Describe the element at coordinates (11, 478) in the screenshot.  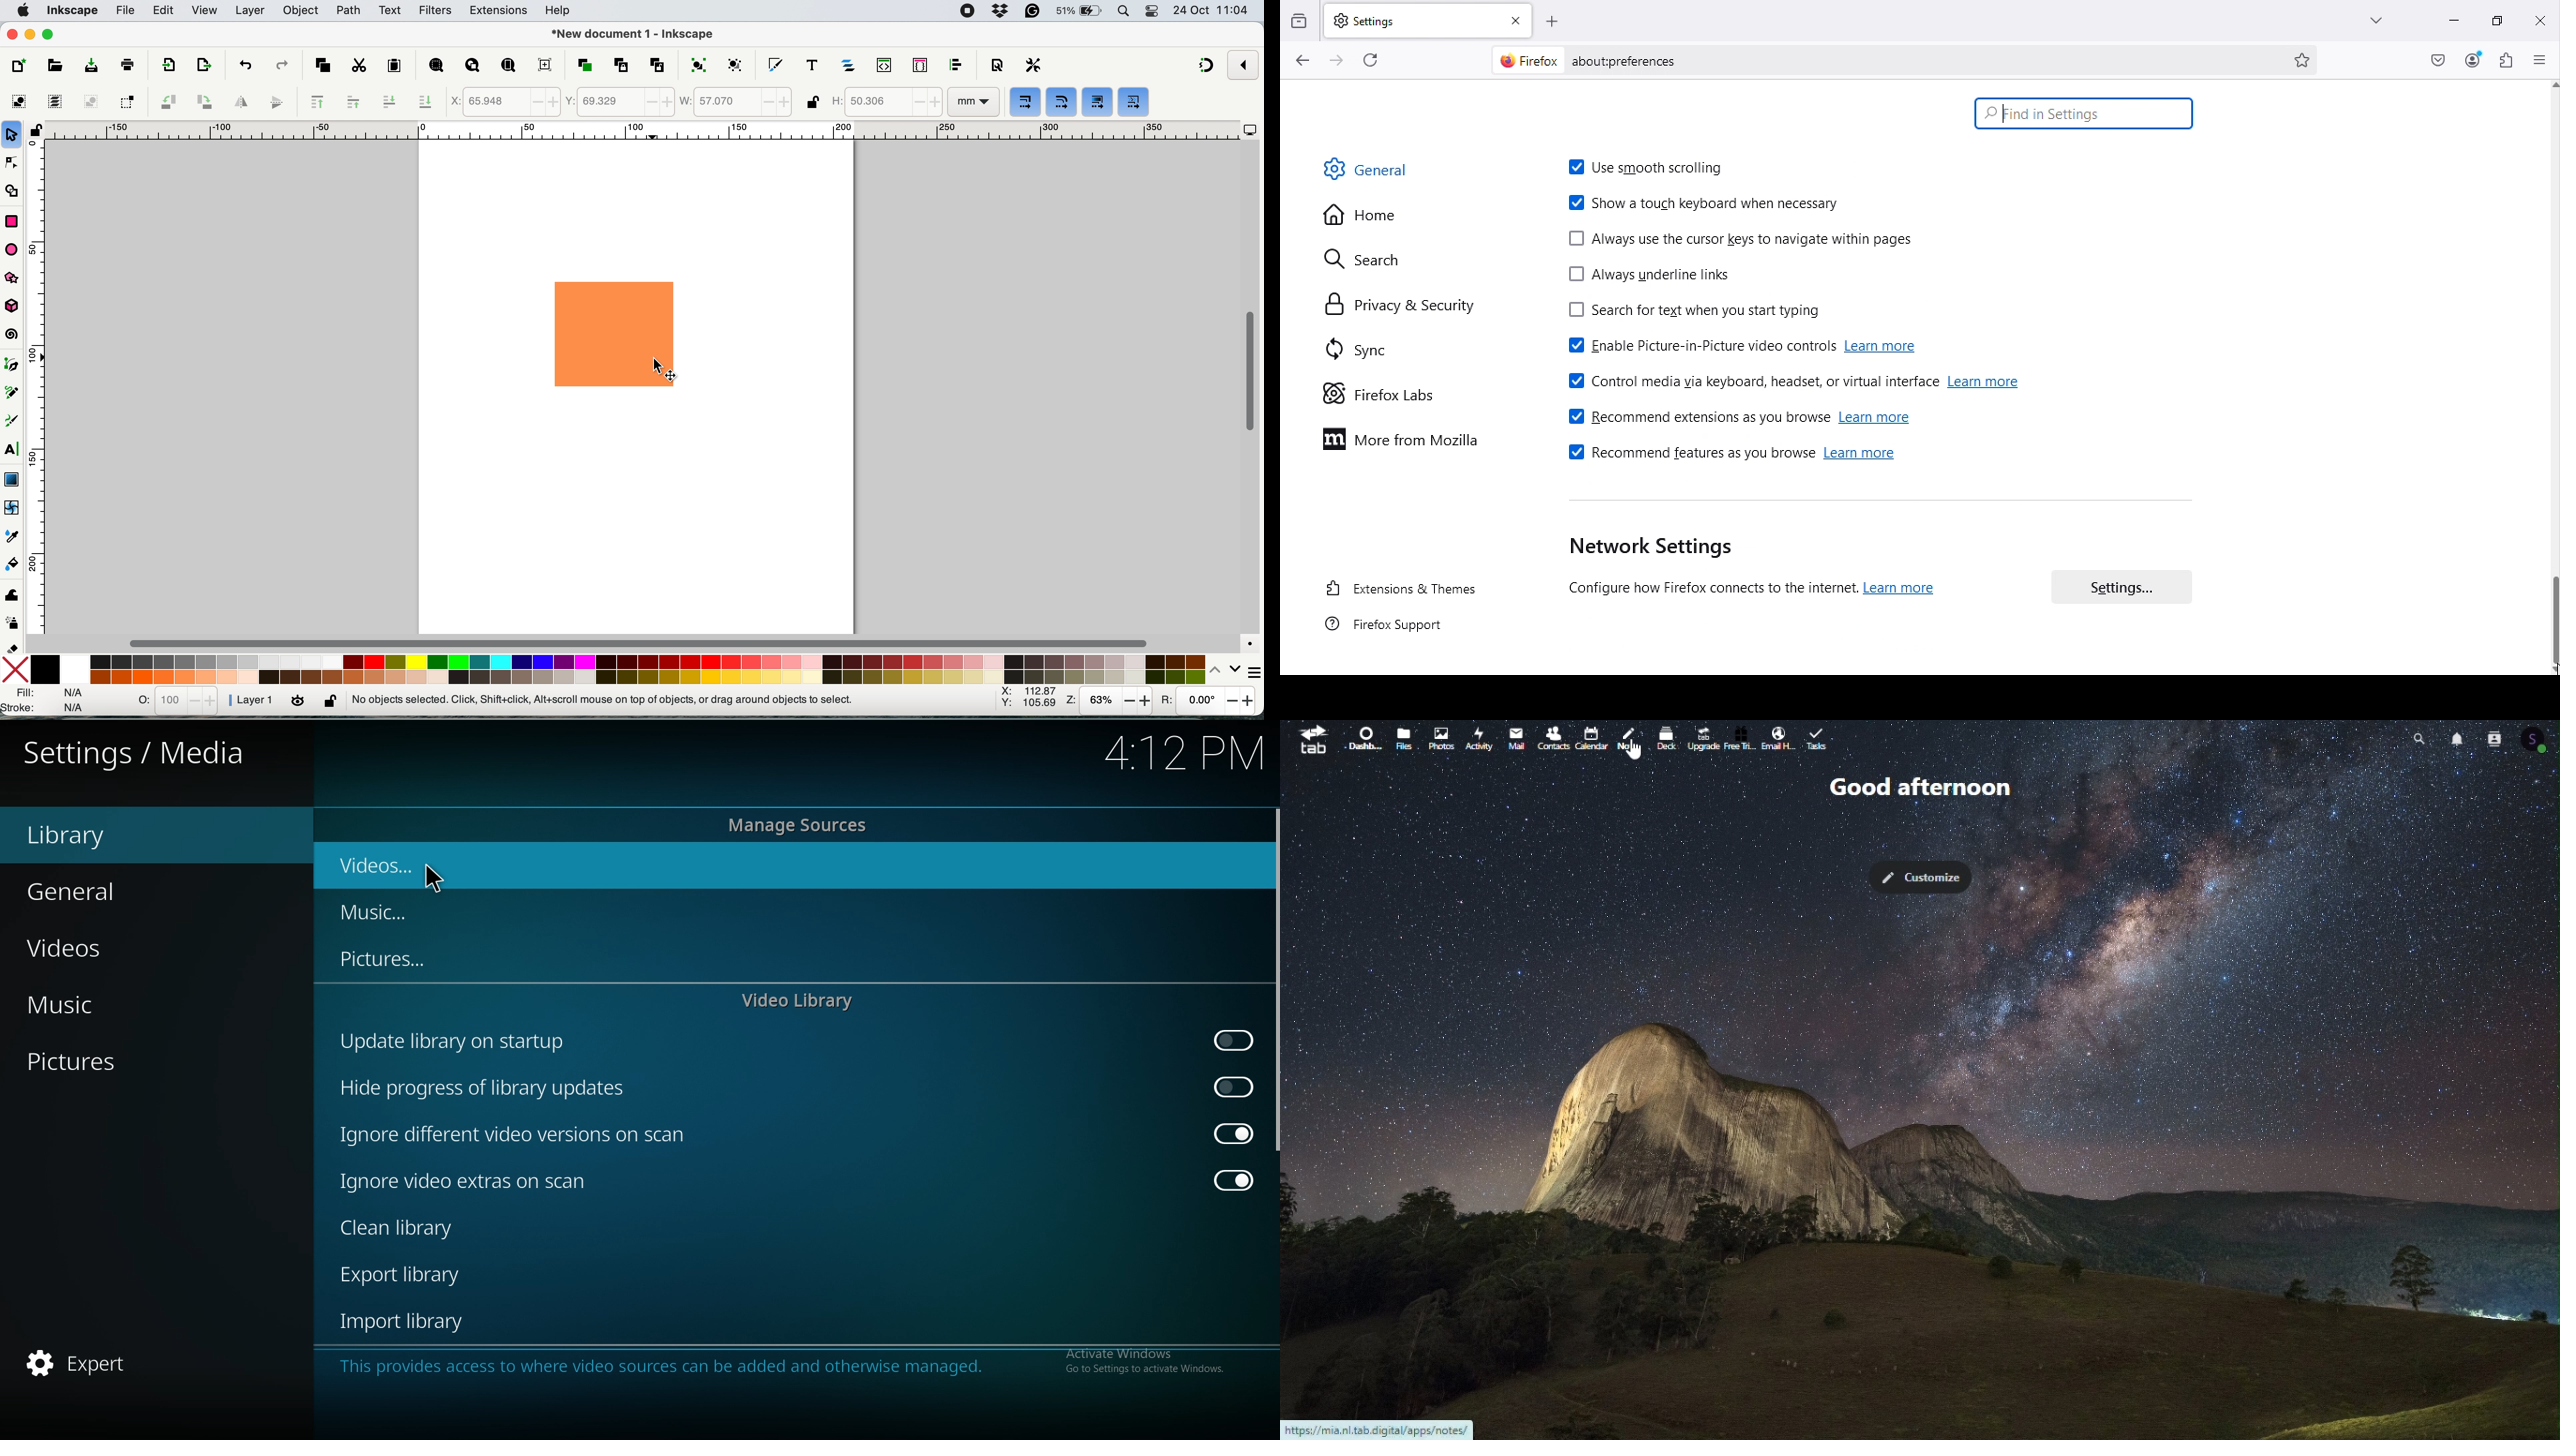
I see `gradient tool` at that location.